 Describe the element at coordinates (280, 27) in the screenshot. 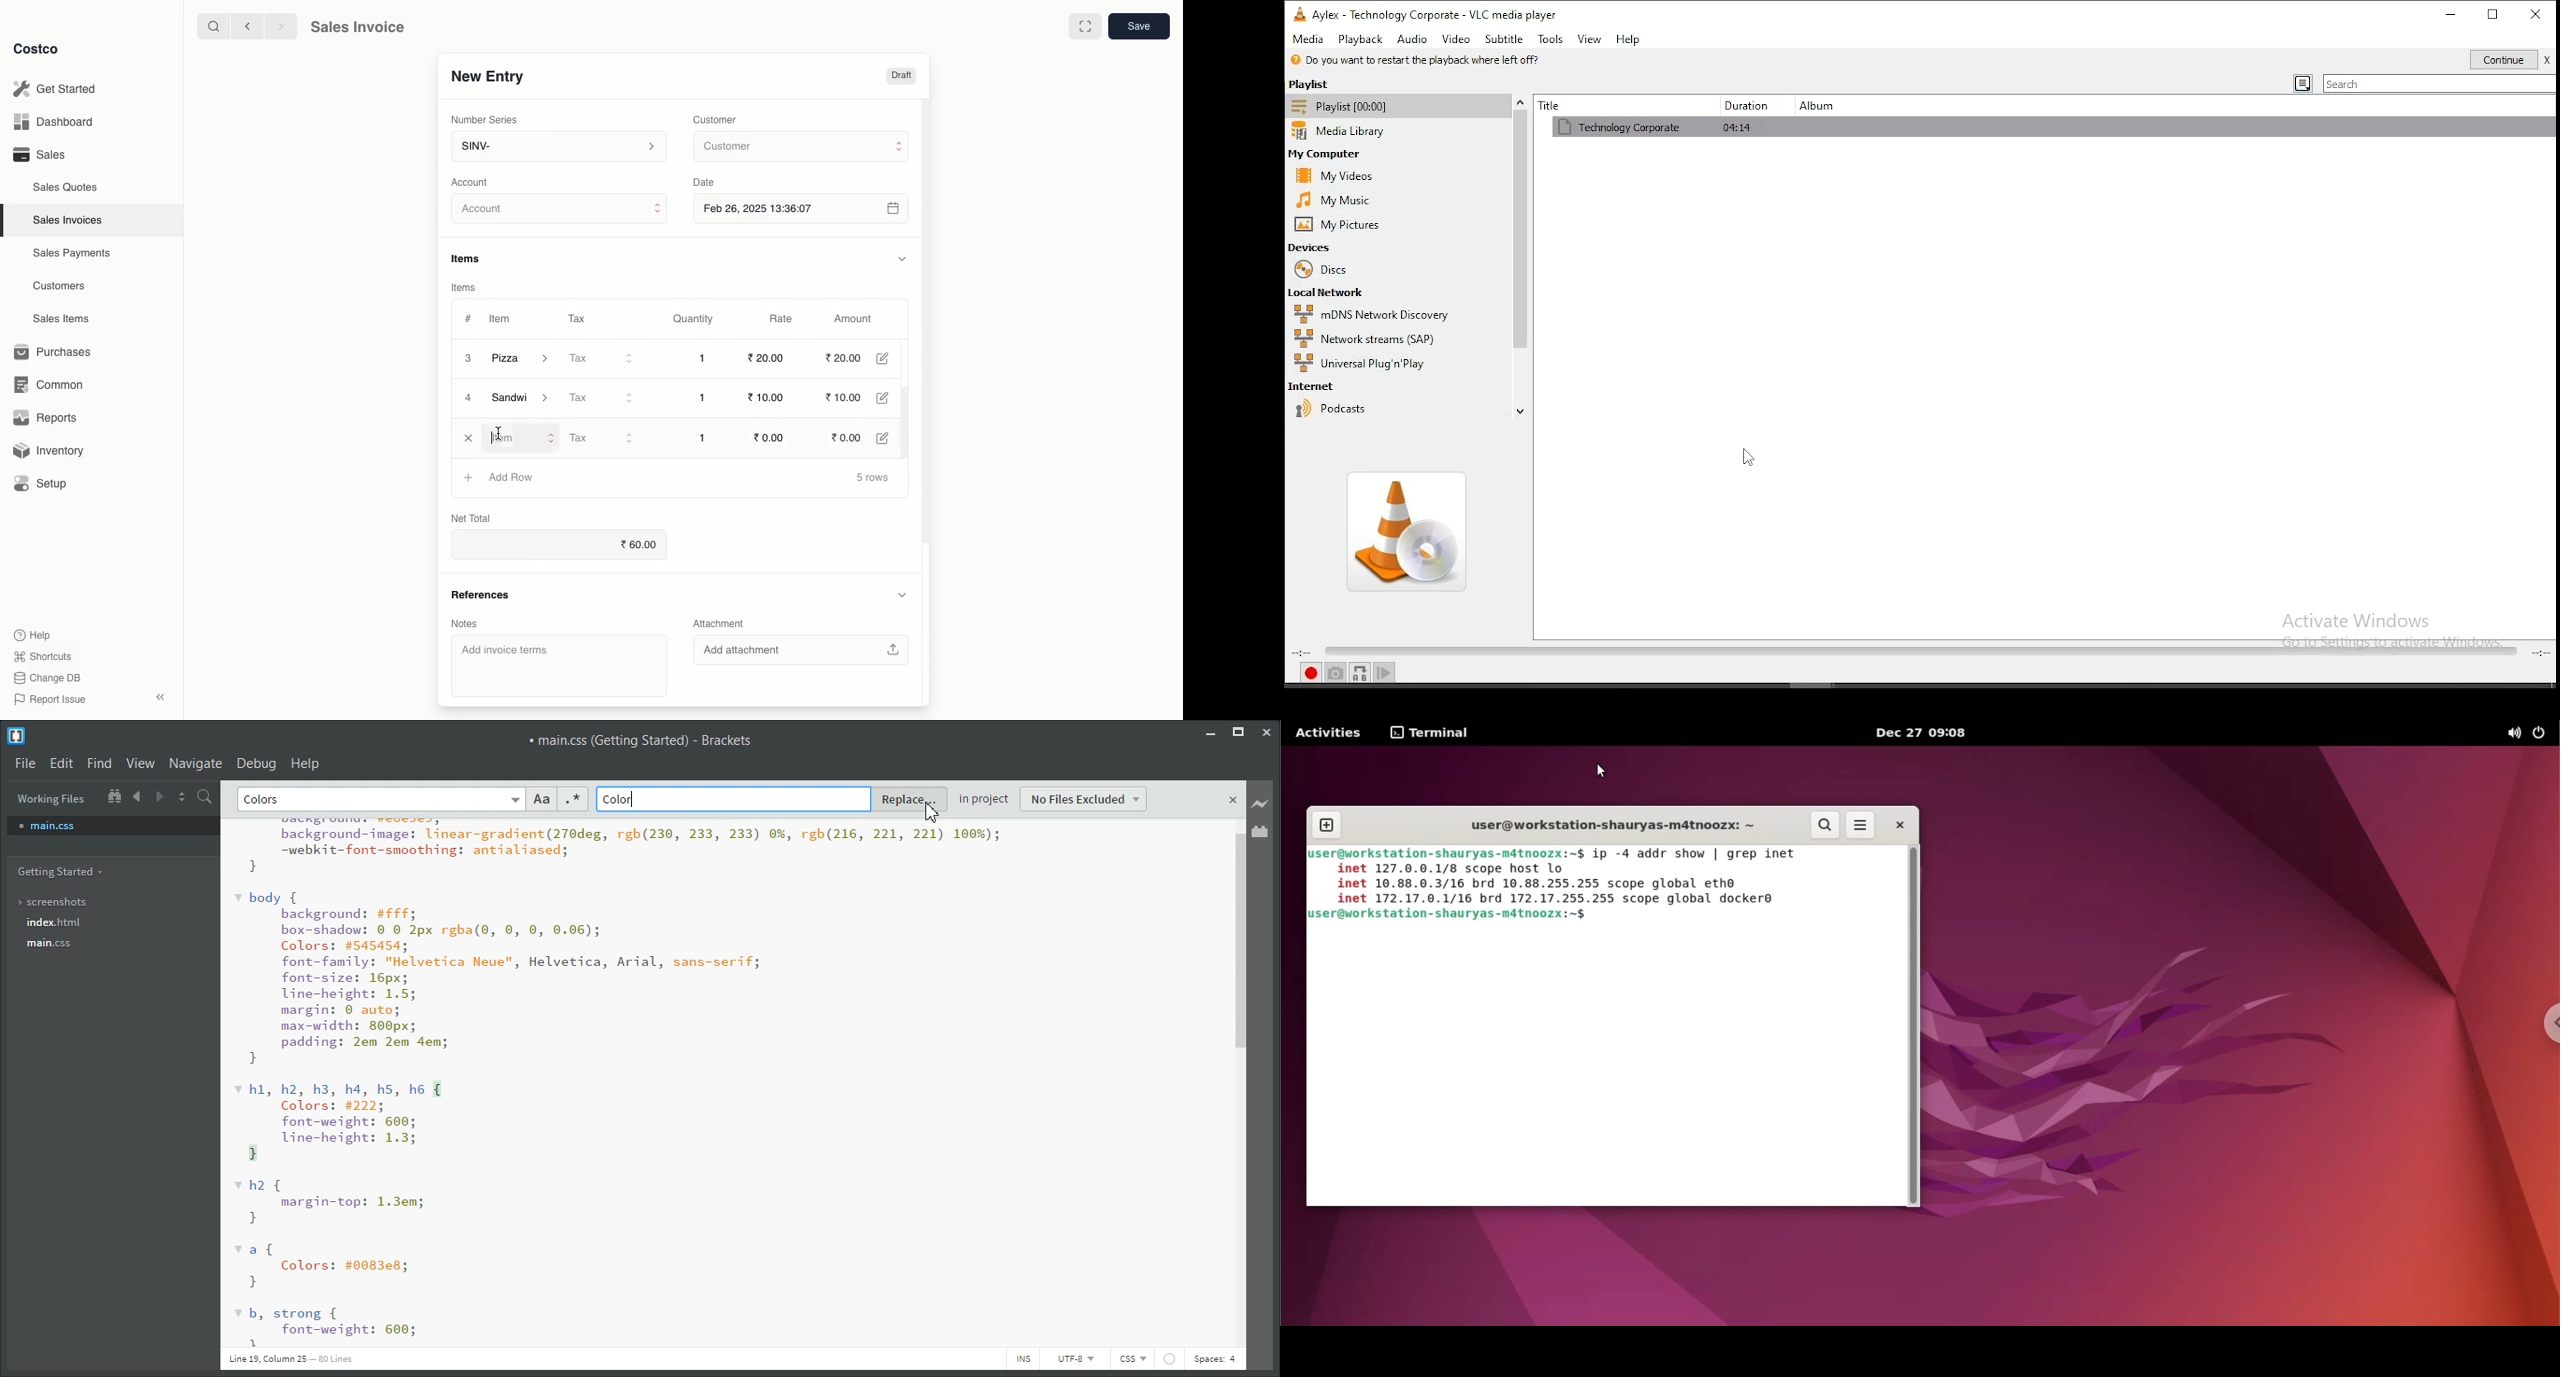

I see `Forward` at that location.